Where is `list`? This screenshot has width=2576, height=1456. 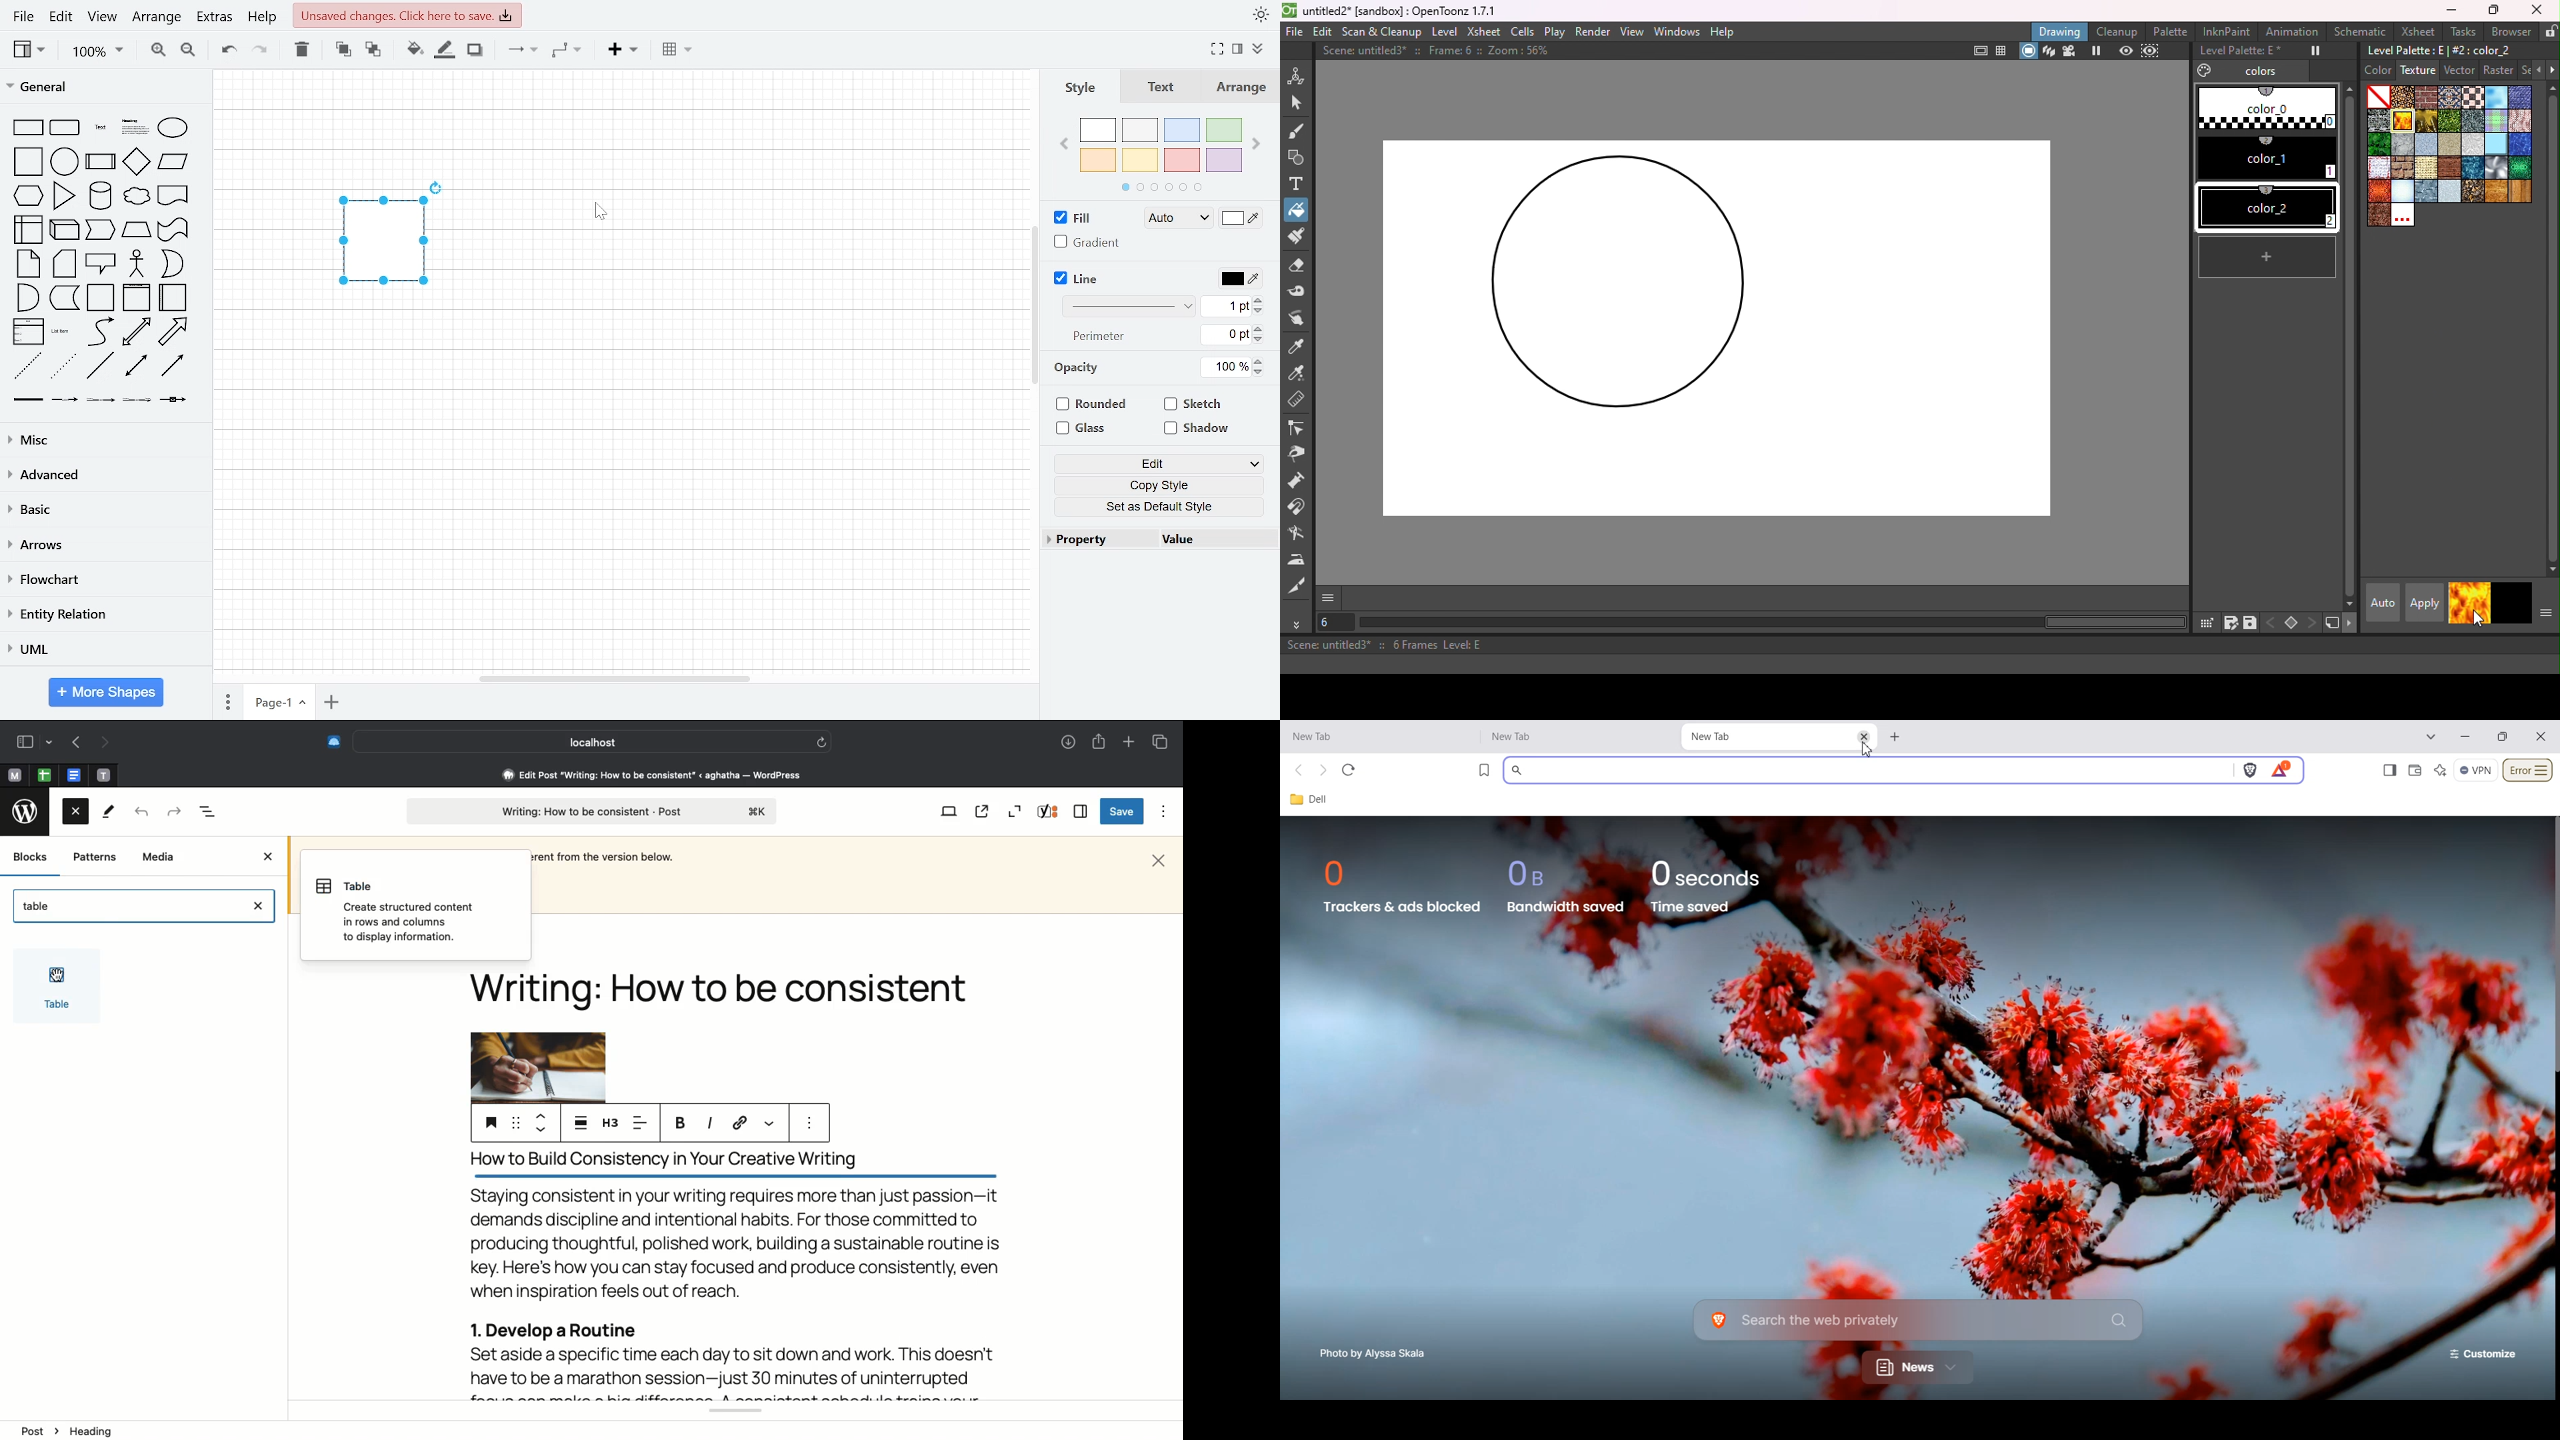
list is located at coordinates (27, 332).